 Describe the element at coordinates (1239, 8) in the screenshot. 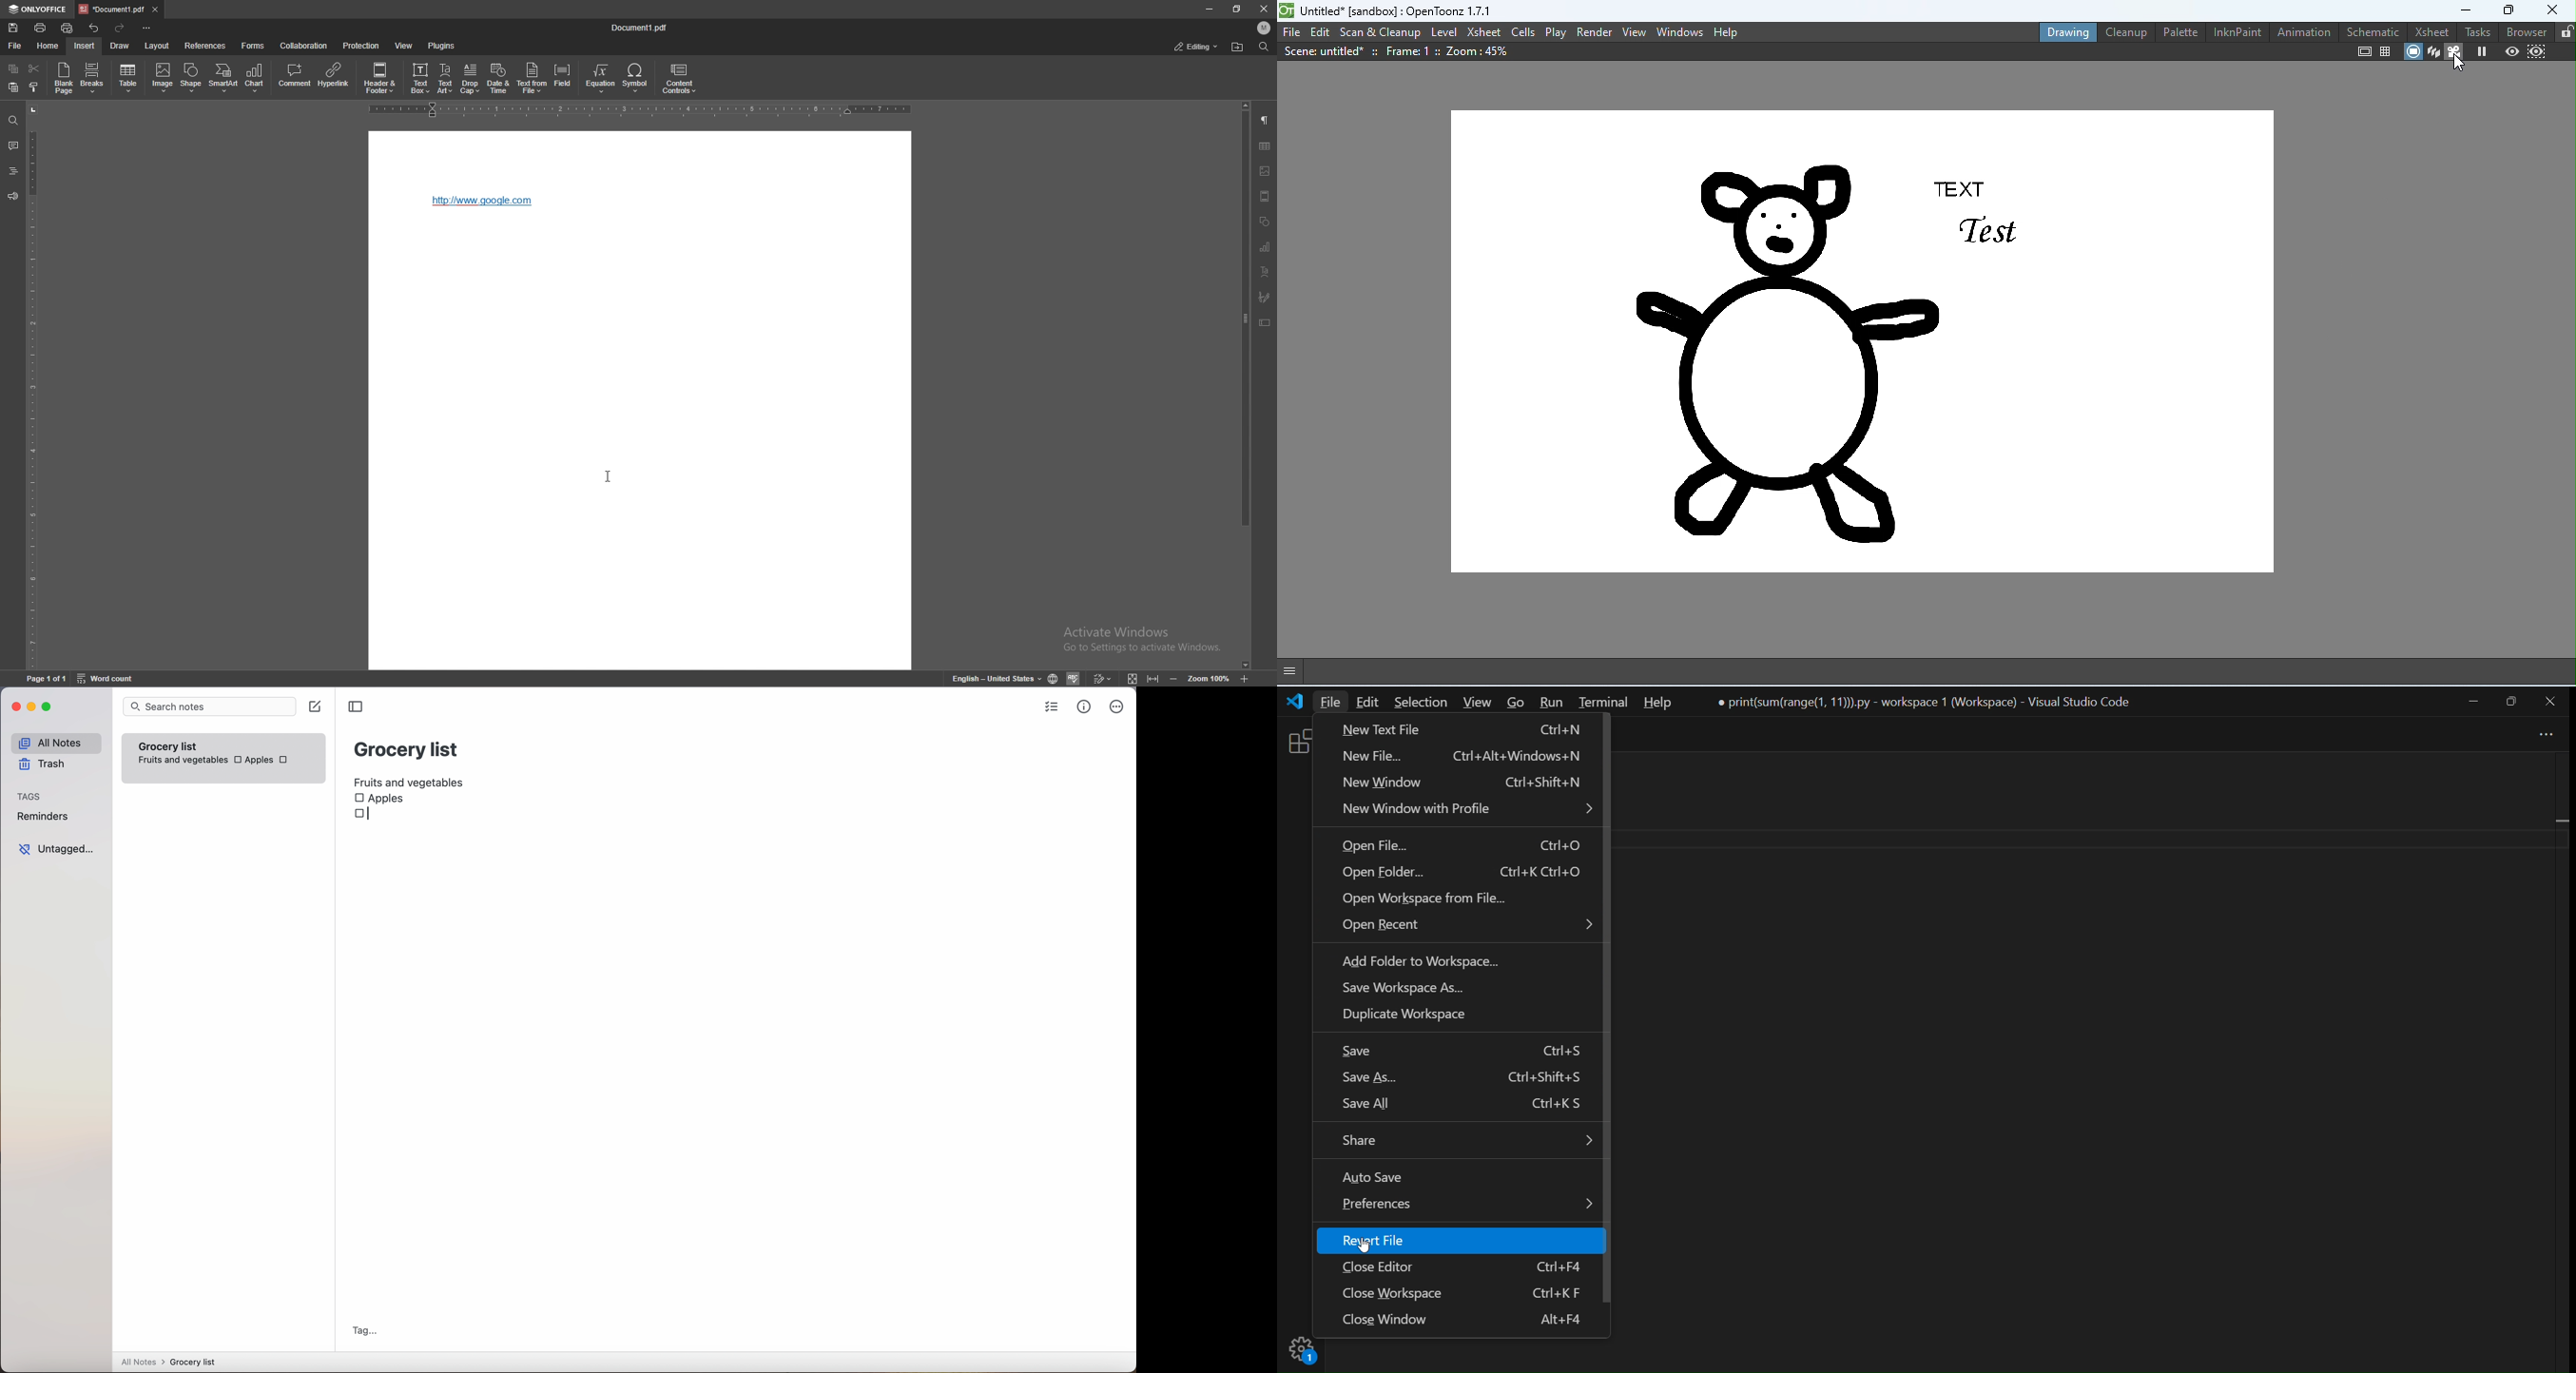

I see `resize` at that location.